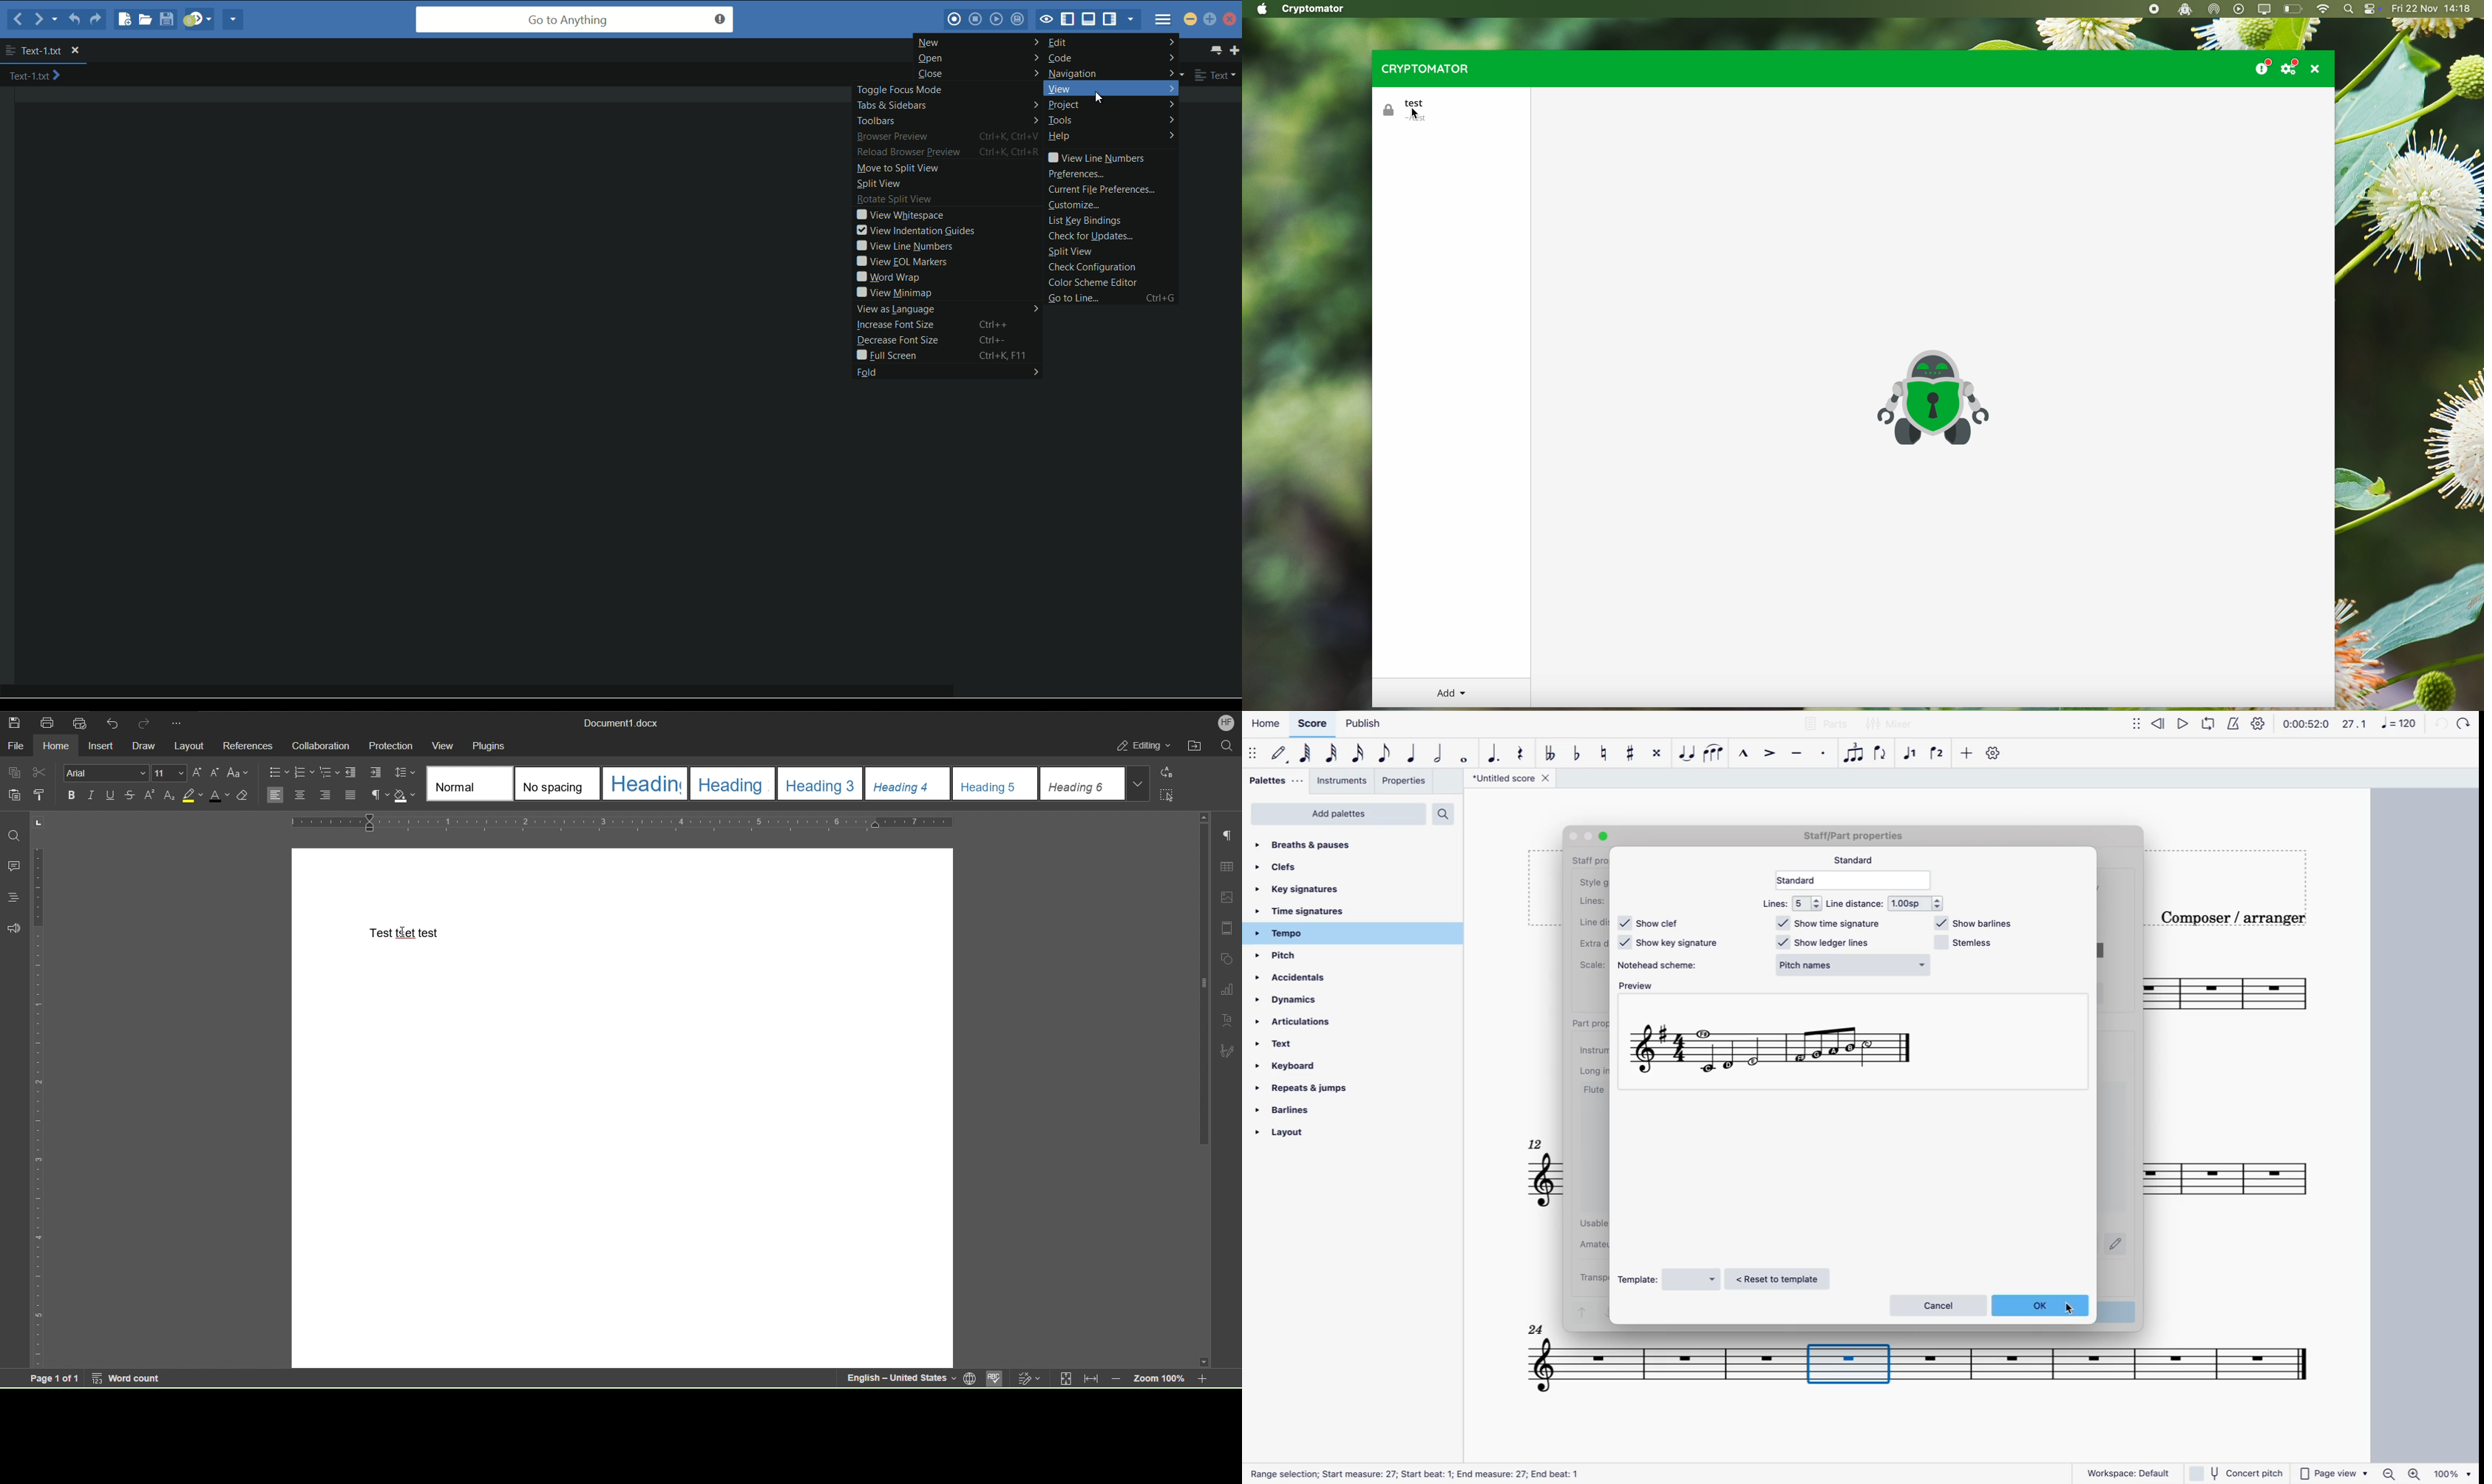 This screenshot has width=2492, height=1484. Describe the element at coordinates (1995, 754) in the screenshot. I see `settings` at that location.